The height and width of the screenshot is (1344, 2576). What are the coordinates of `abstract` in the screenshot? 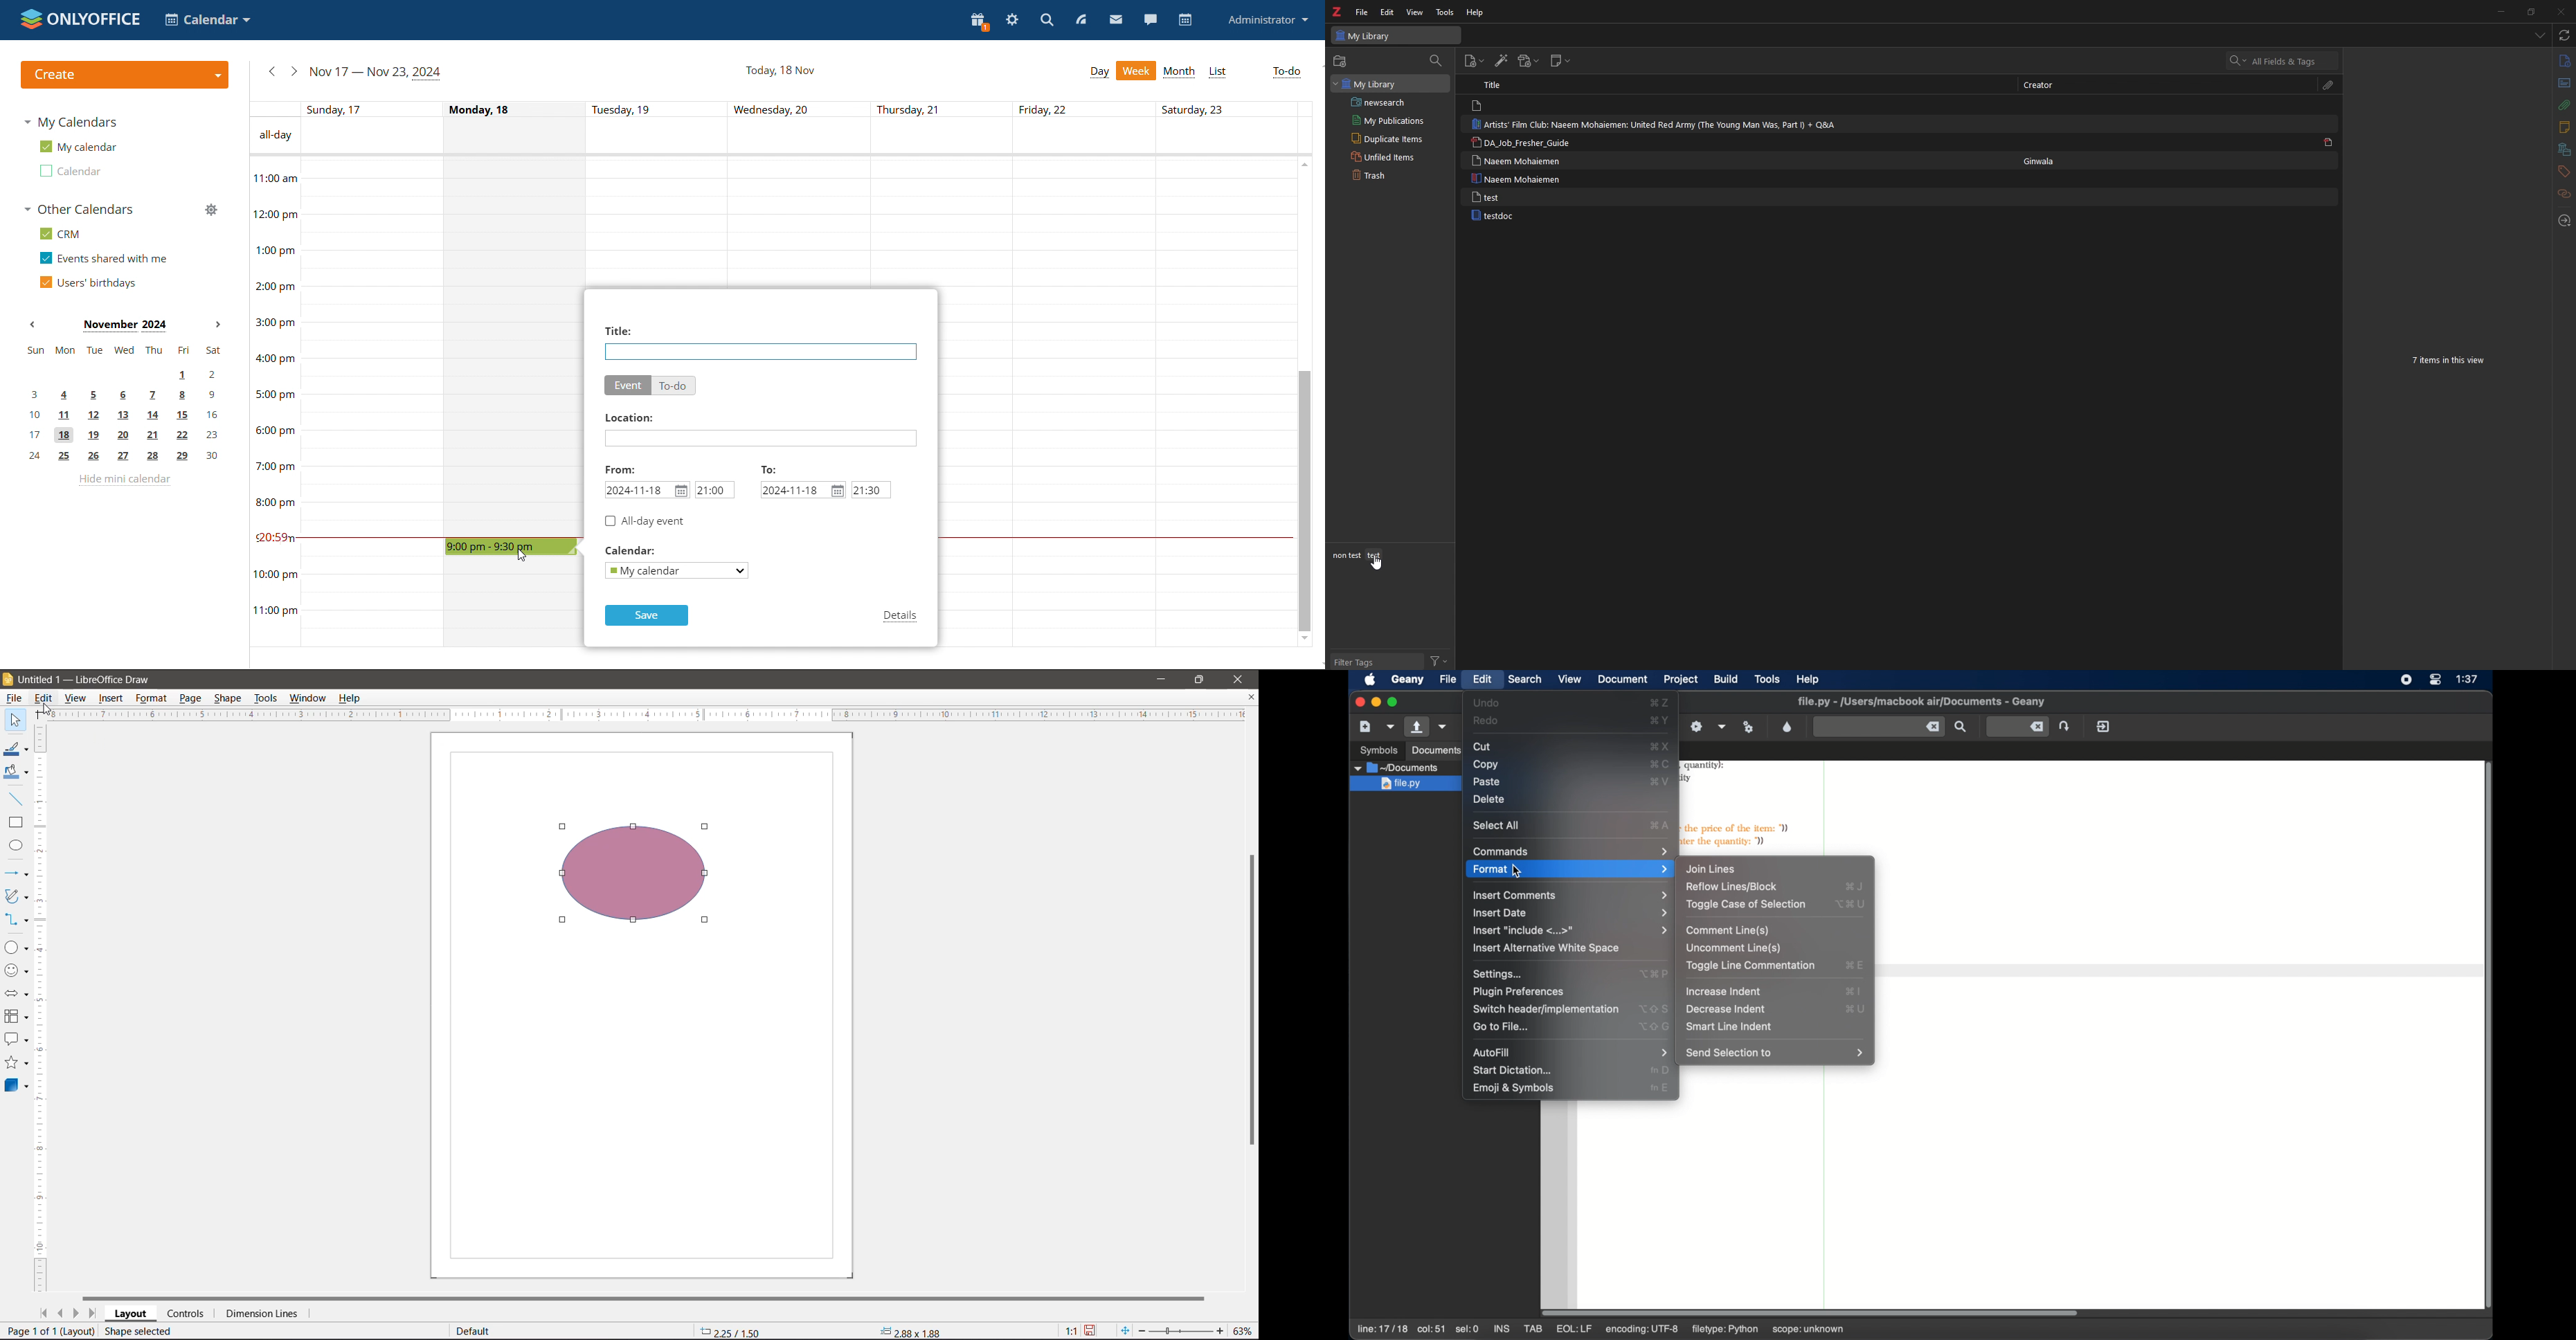 It's located at (2566, 83).